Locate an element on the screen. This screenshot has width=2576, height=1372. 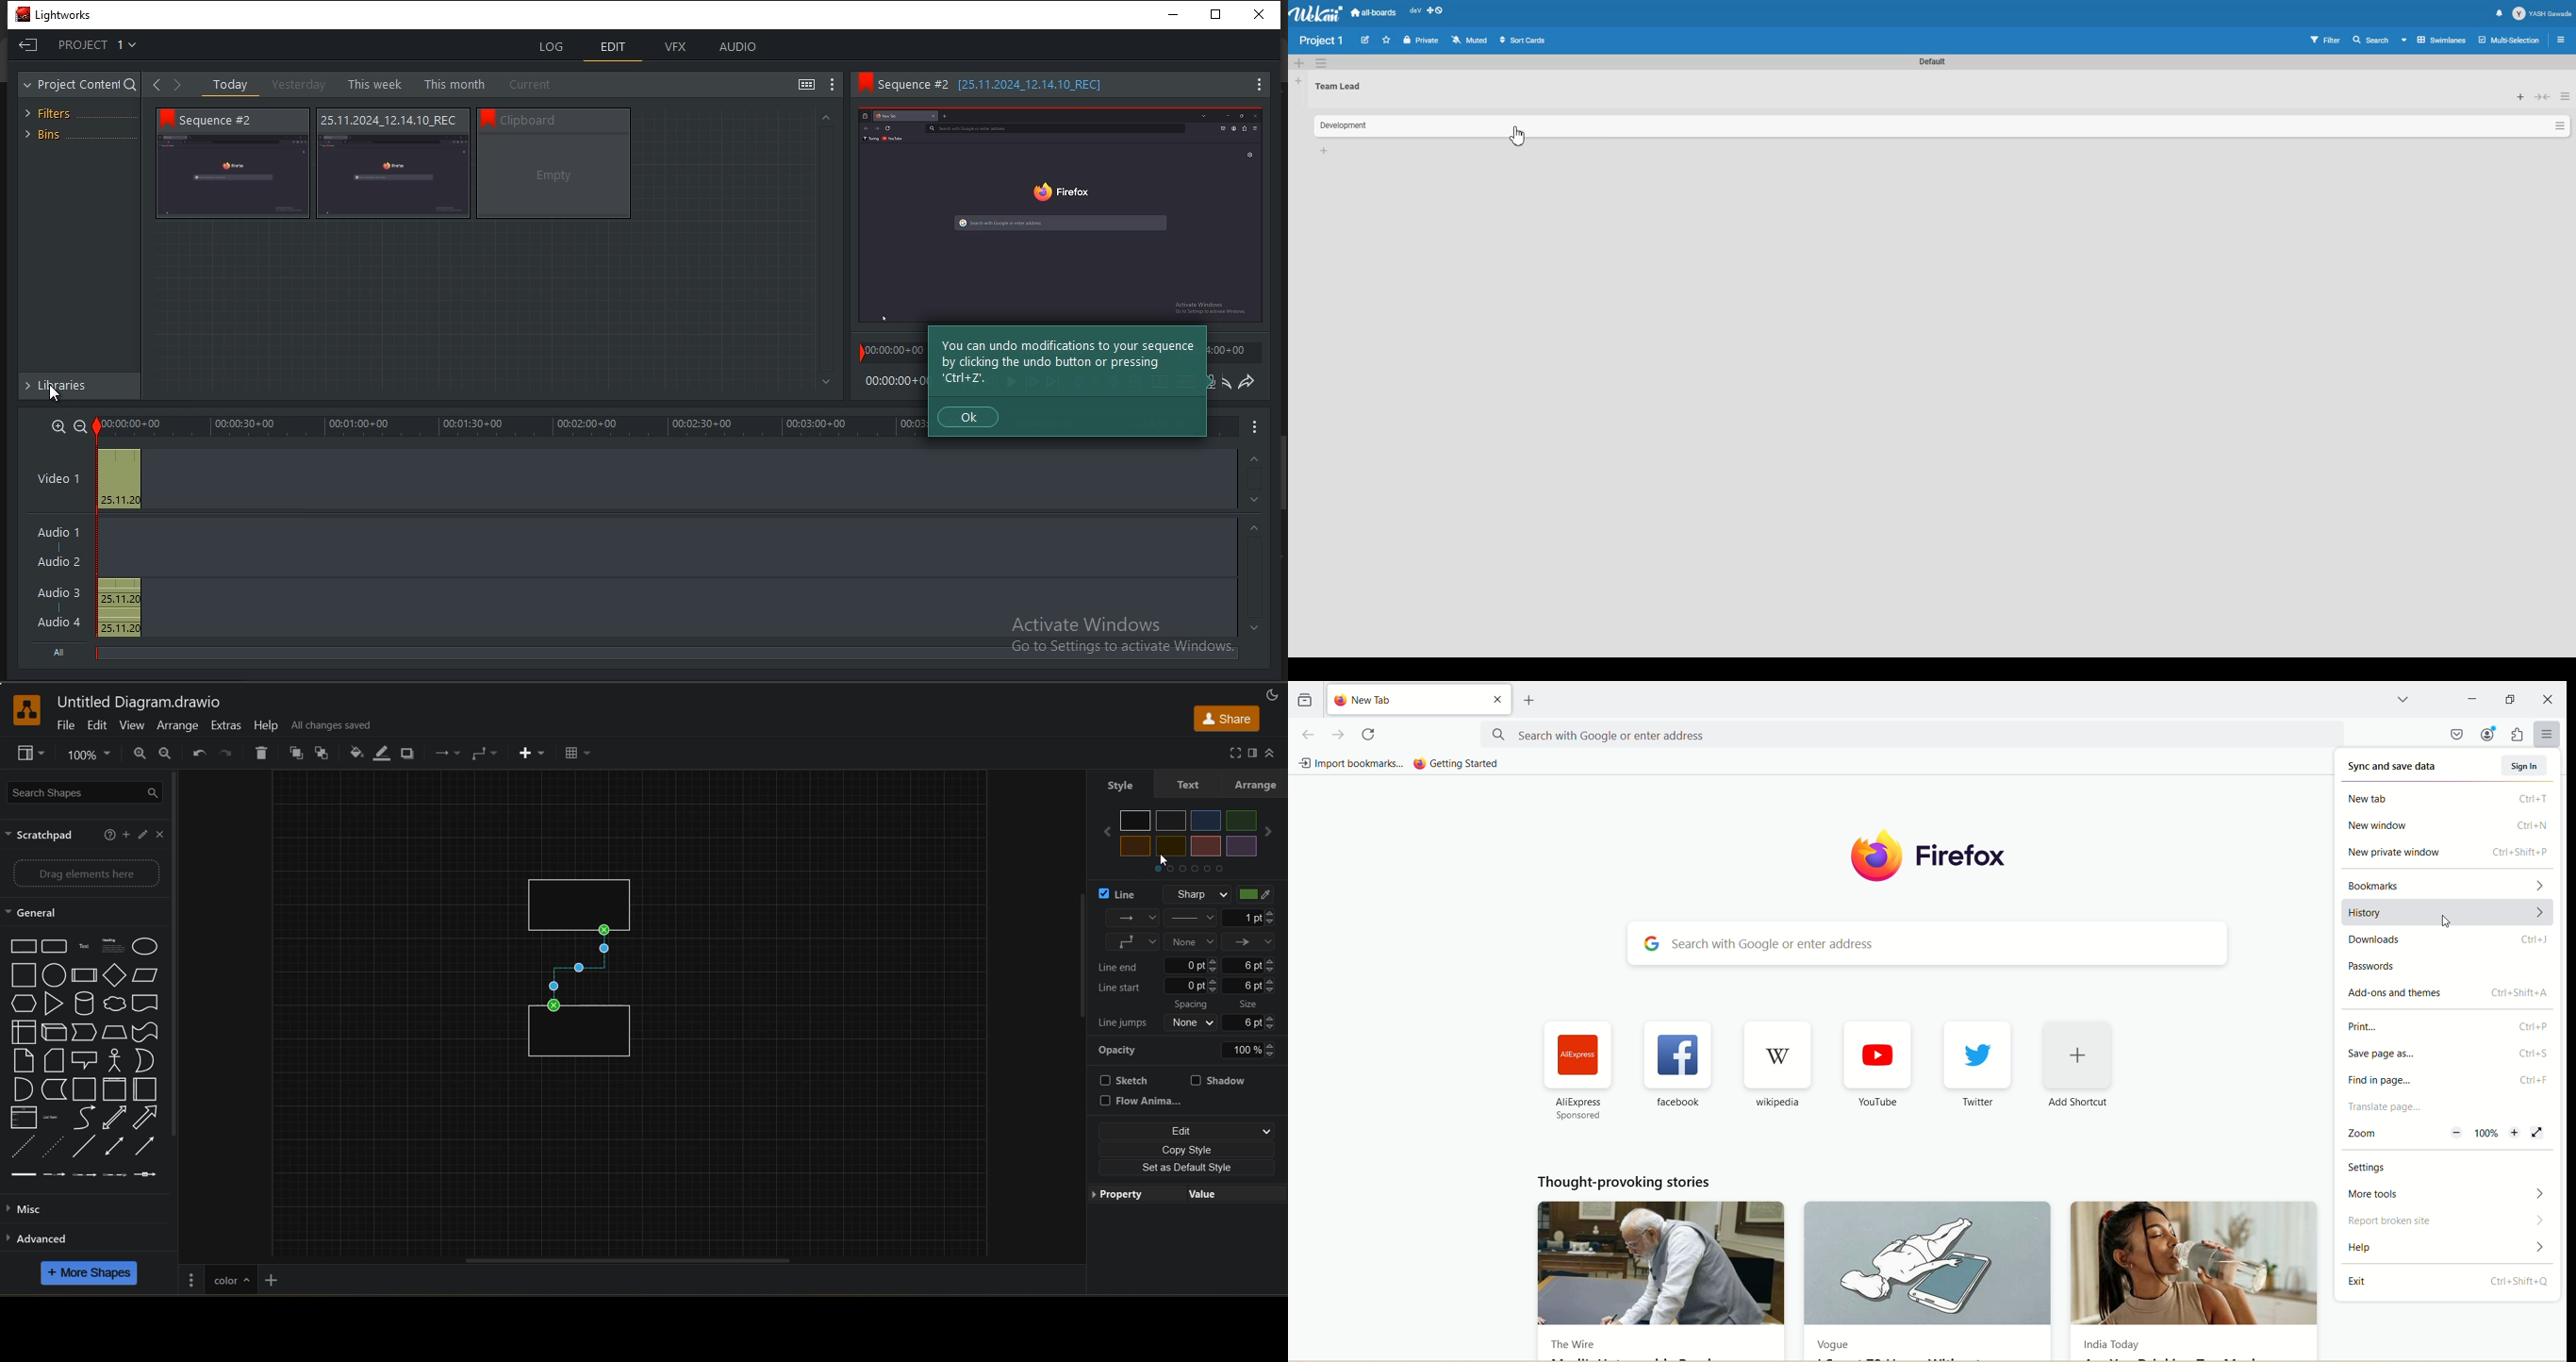
property is located at coordinates (1123, 1196).